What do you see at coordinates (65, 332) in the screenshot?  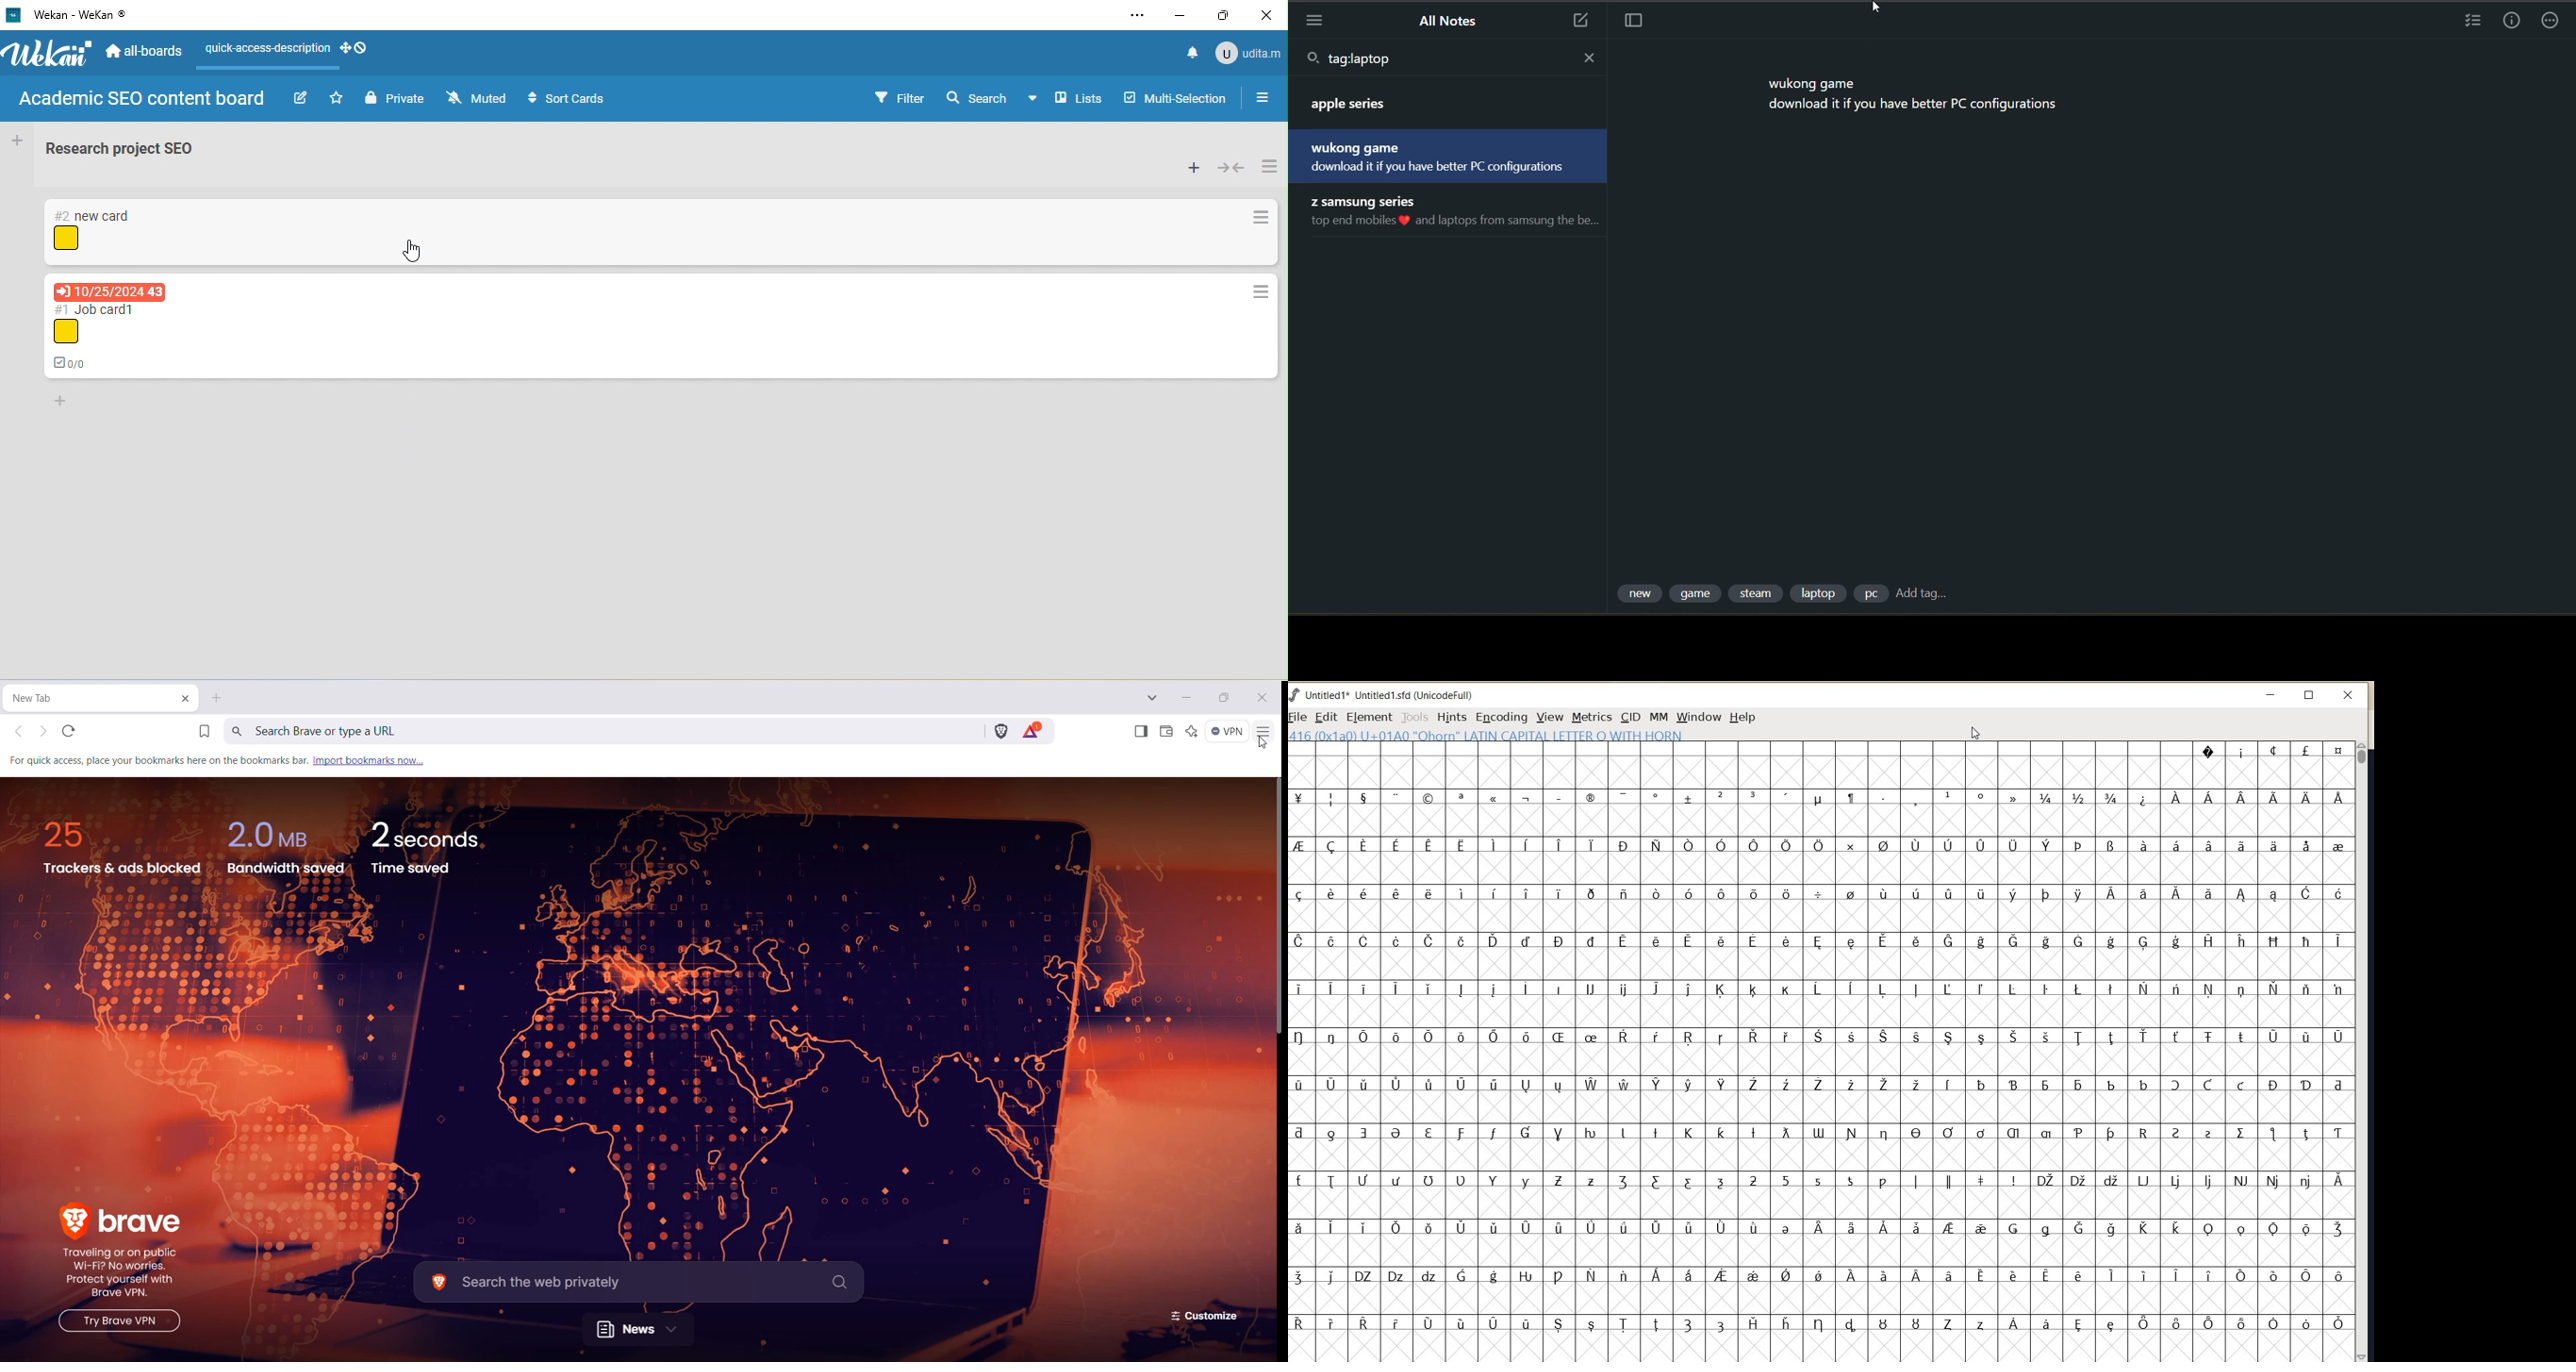 I see `icon` at bounding box center [65, 332].